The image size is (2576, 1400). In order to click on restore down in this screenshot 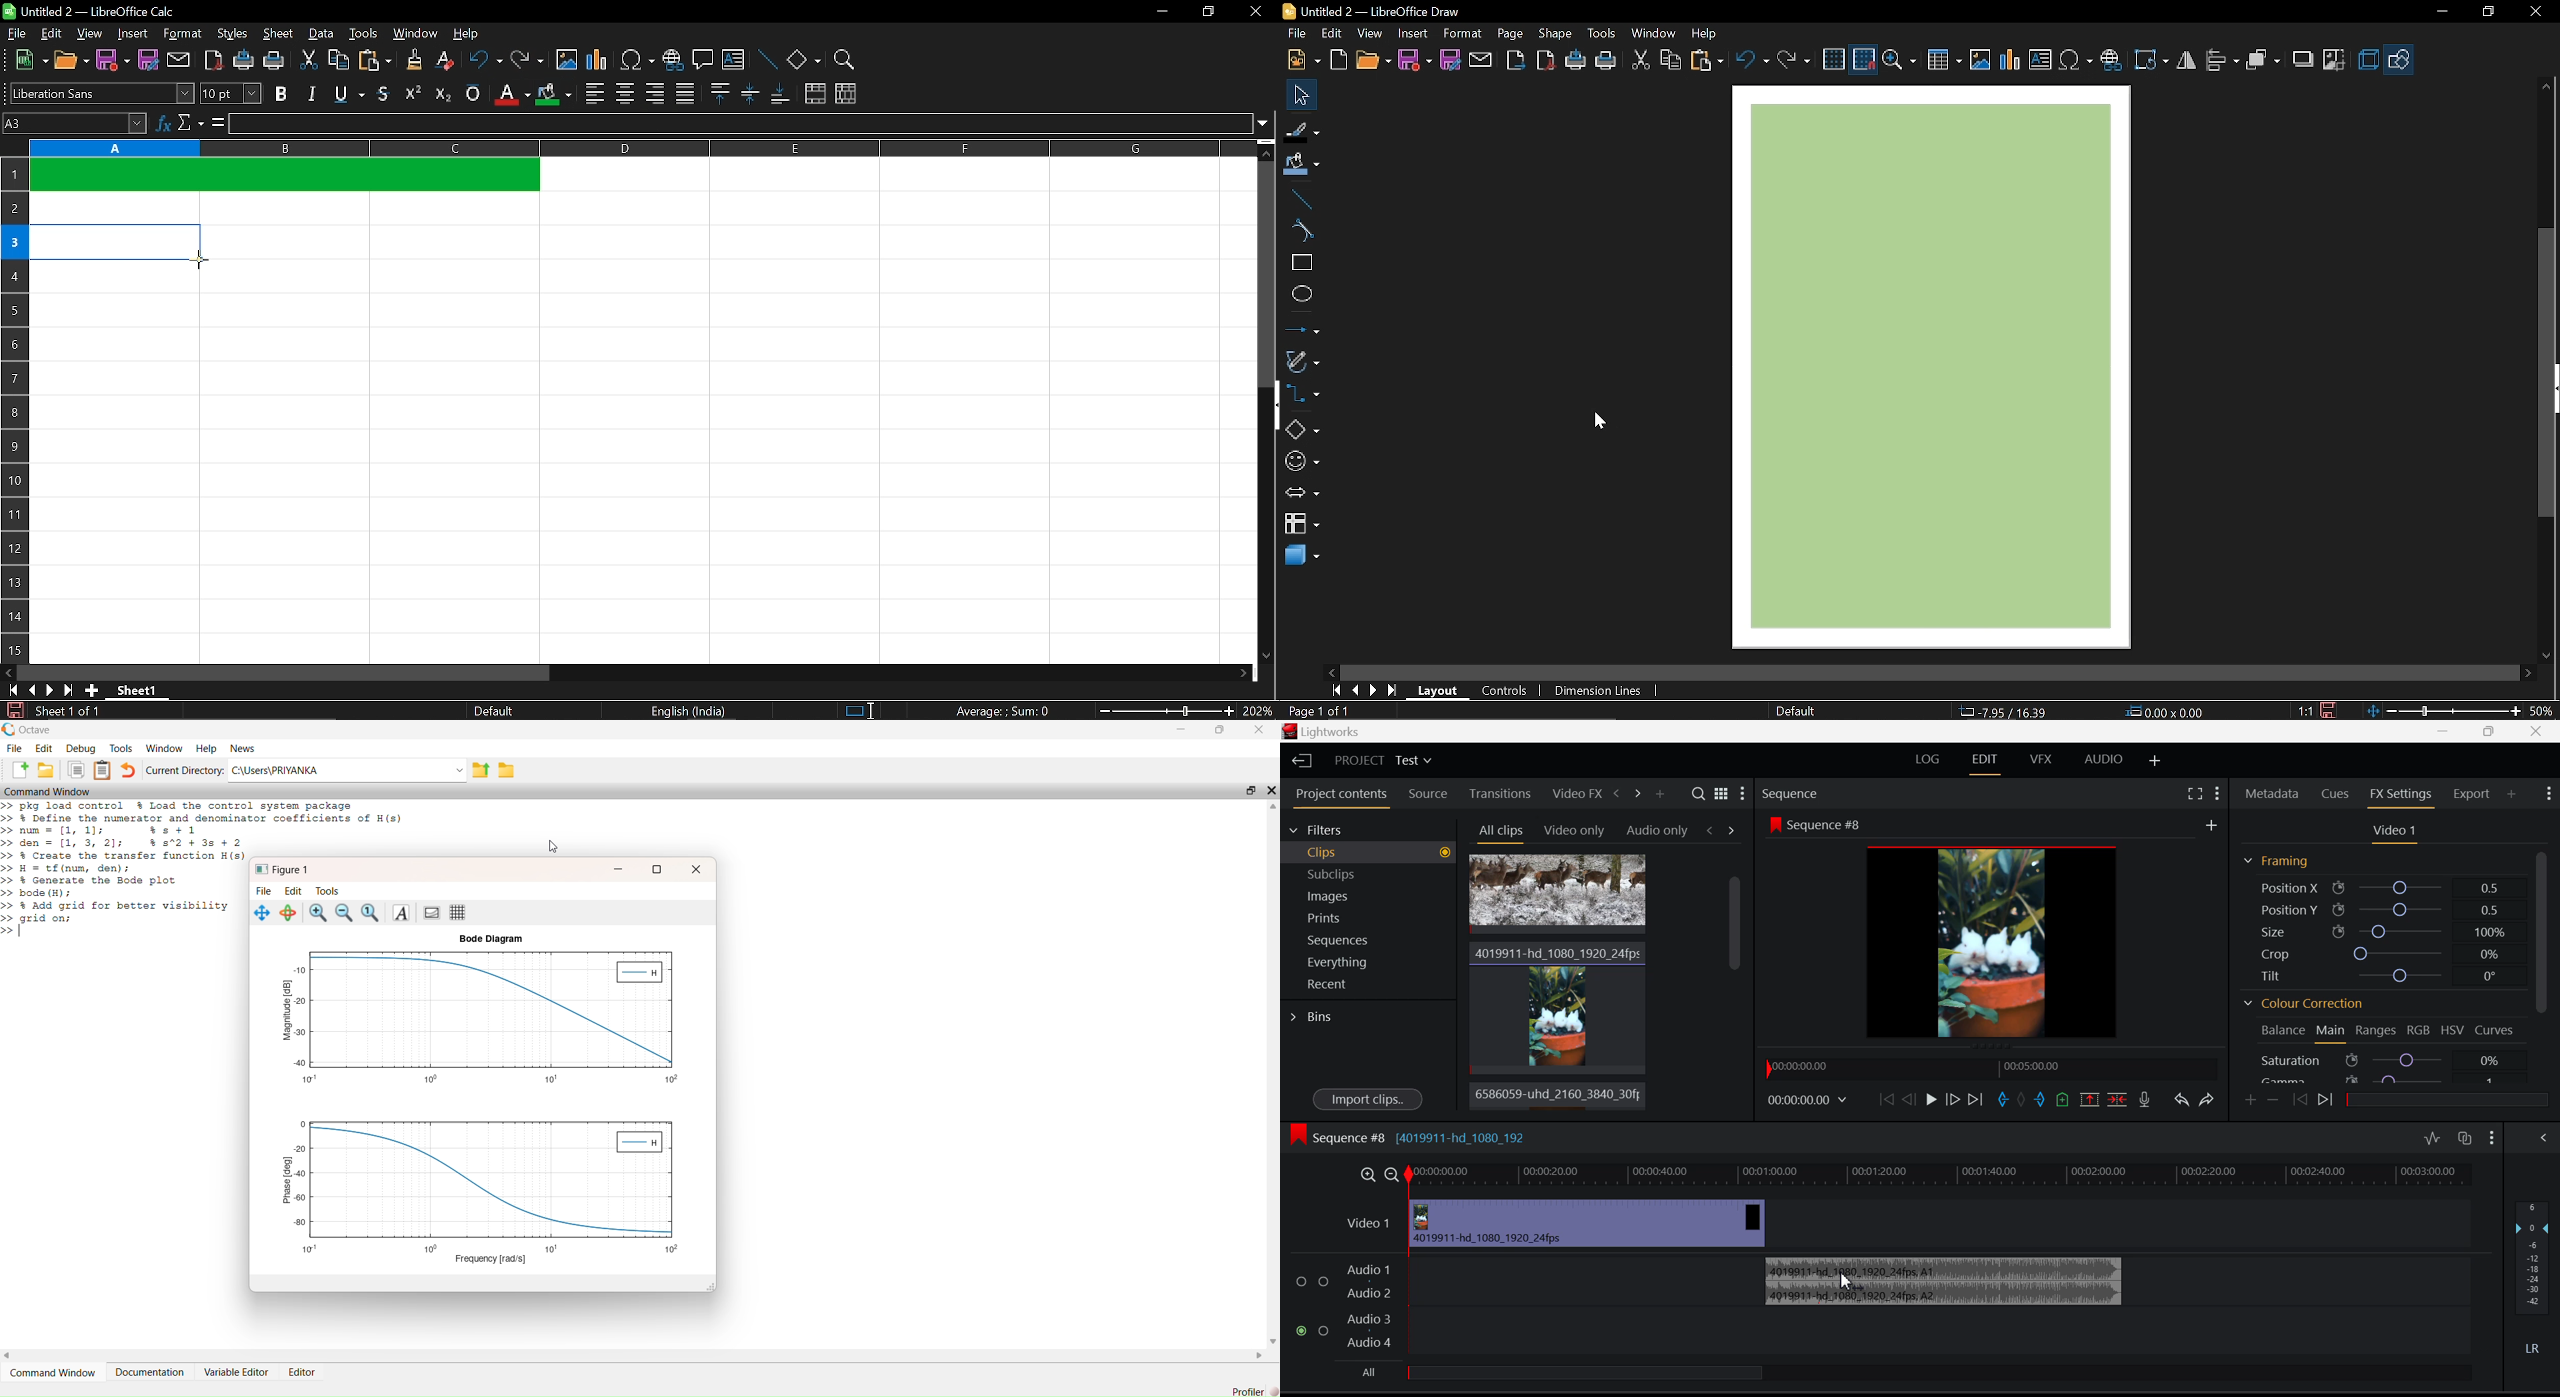, I will do `click(1207, 10)`.